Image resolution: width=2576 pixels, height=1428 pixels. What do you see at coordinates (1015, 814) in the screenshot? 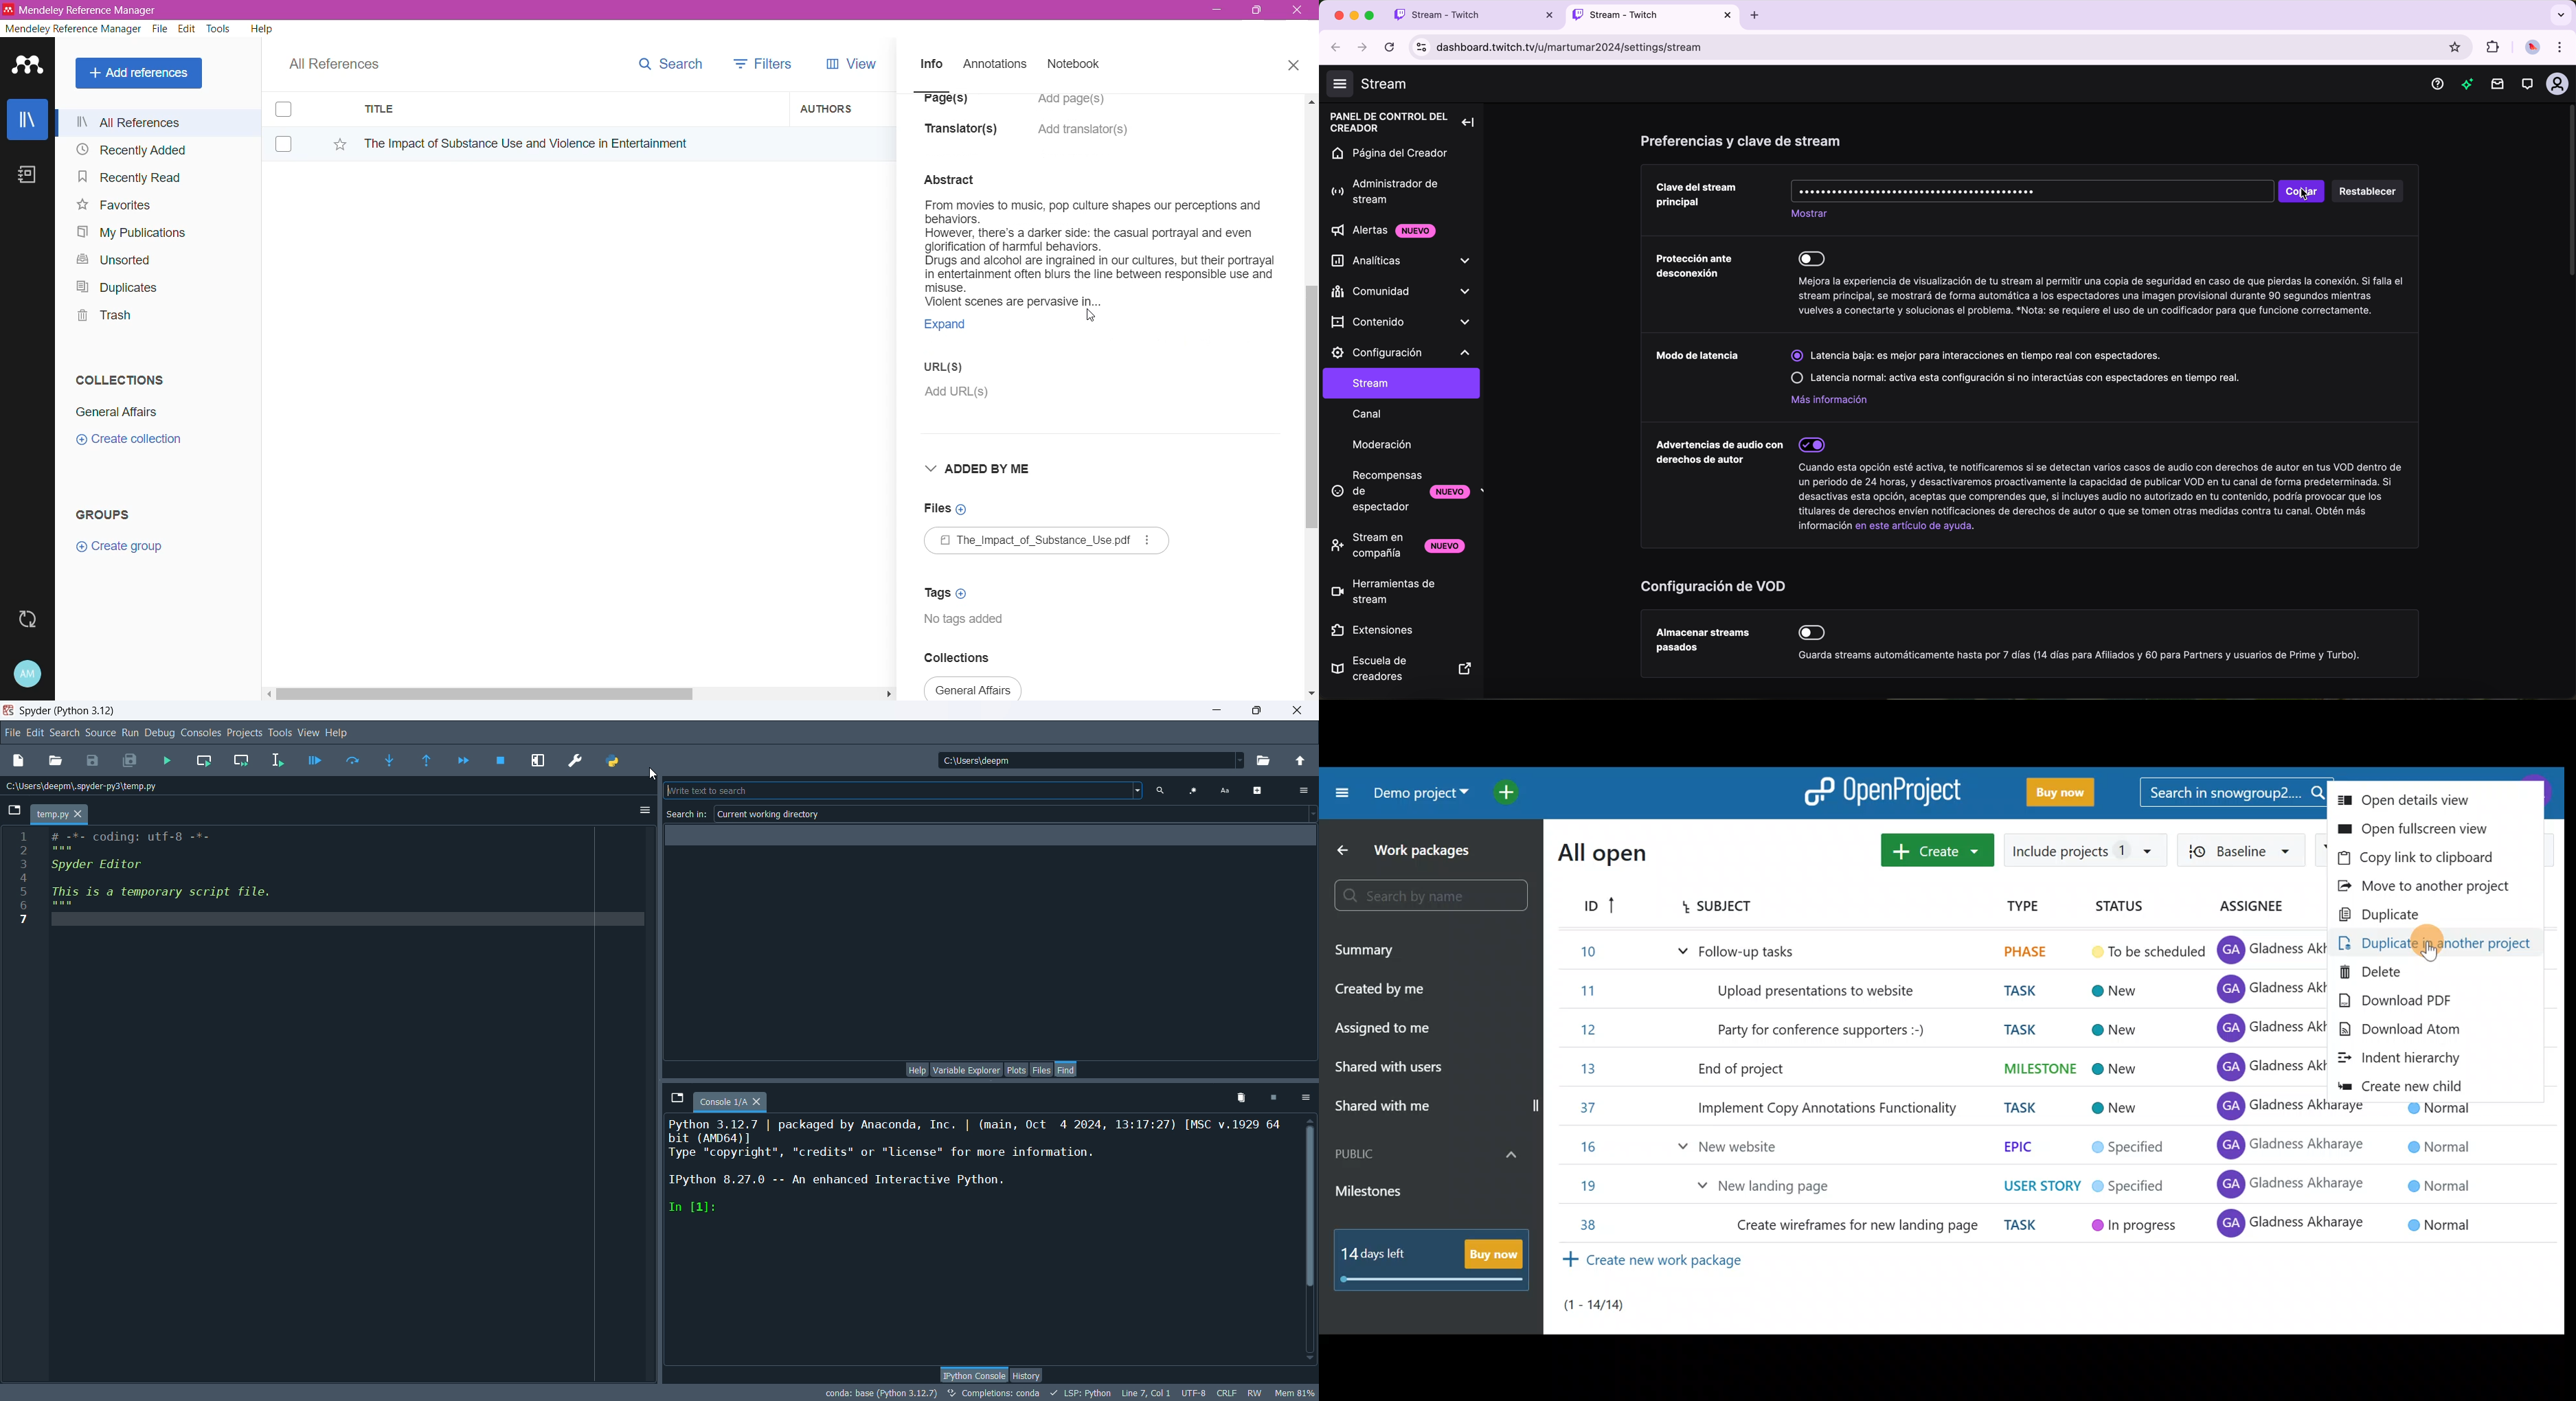
I see `current working directory` at bounding box center [1015, 814].